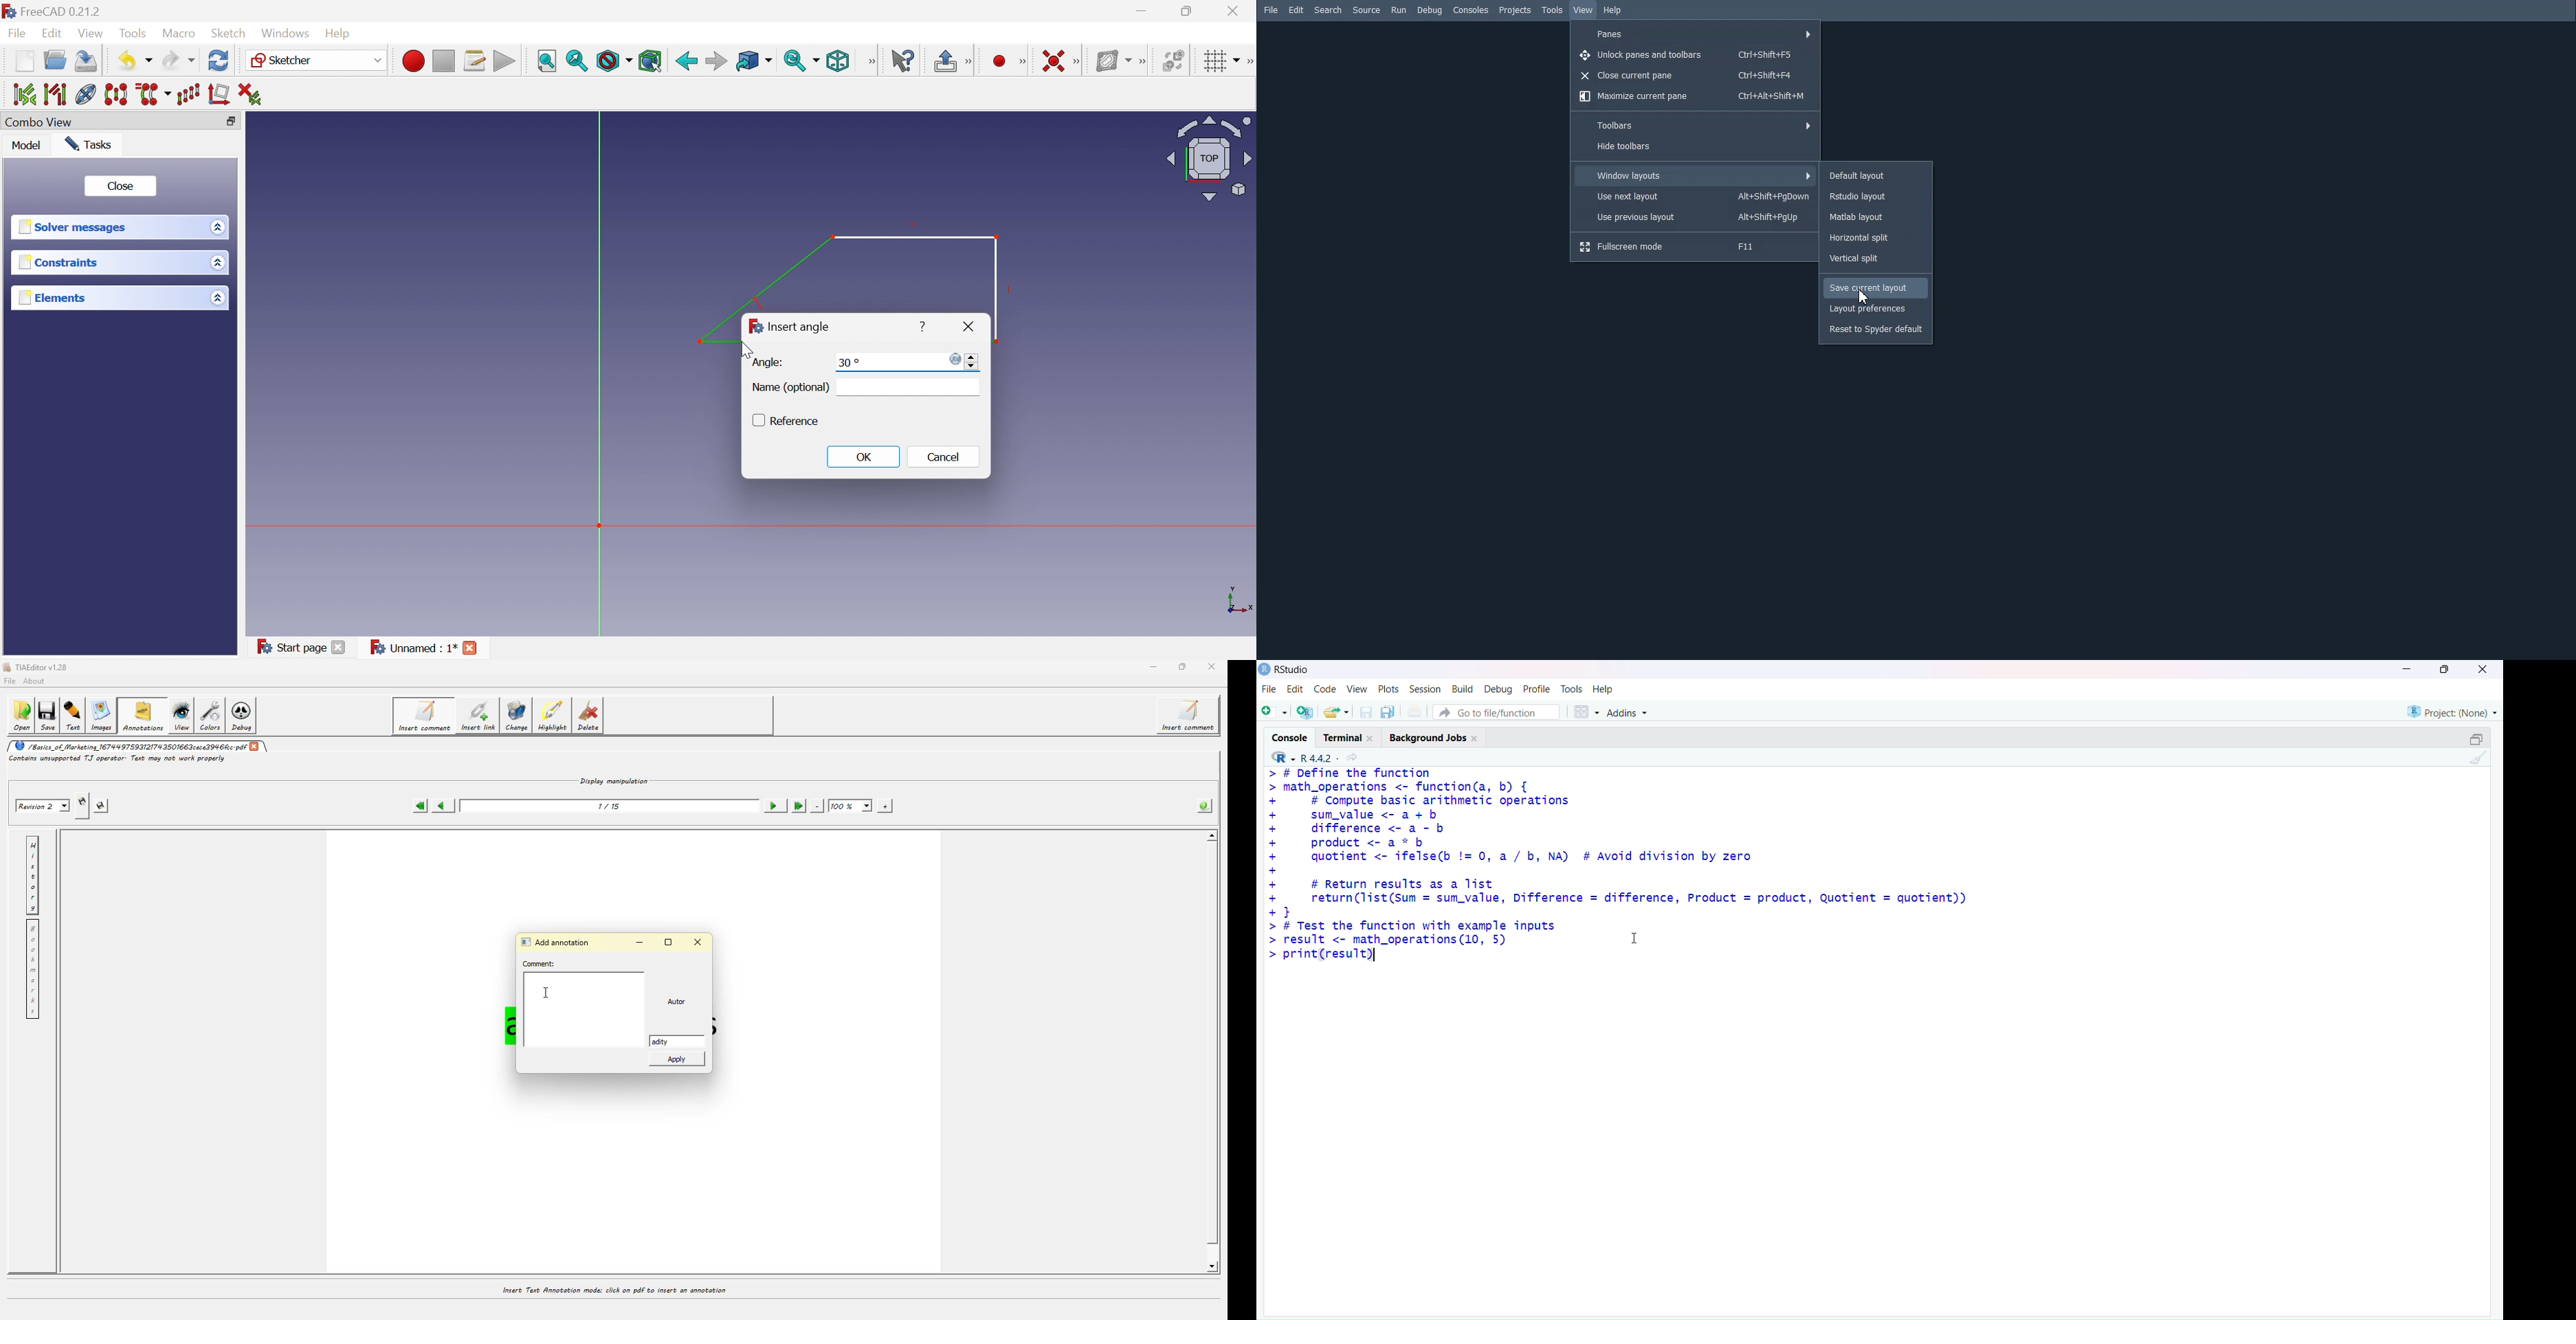 This screenshot has height=1344, width=2576. I want to click on Matlab layout, so click(1874, 218).